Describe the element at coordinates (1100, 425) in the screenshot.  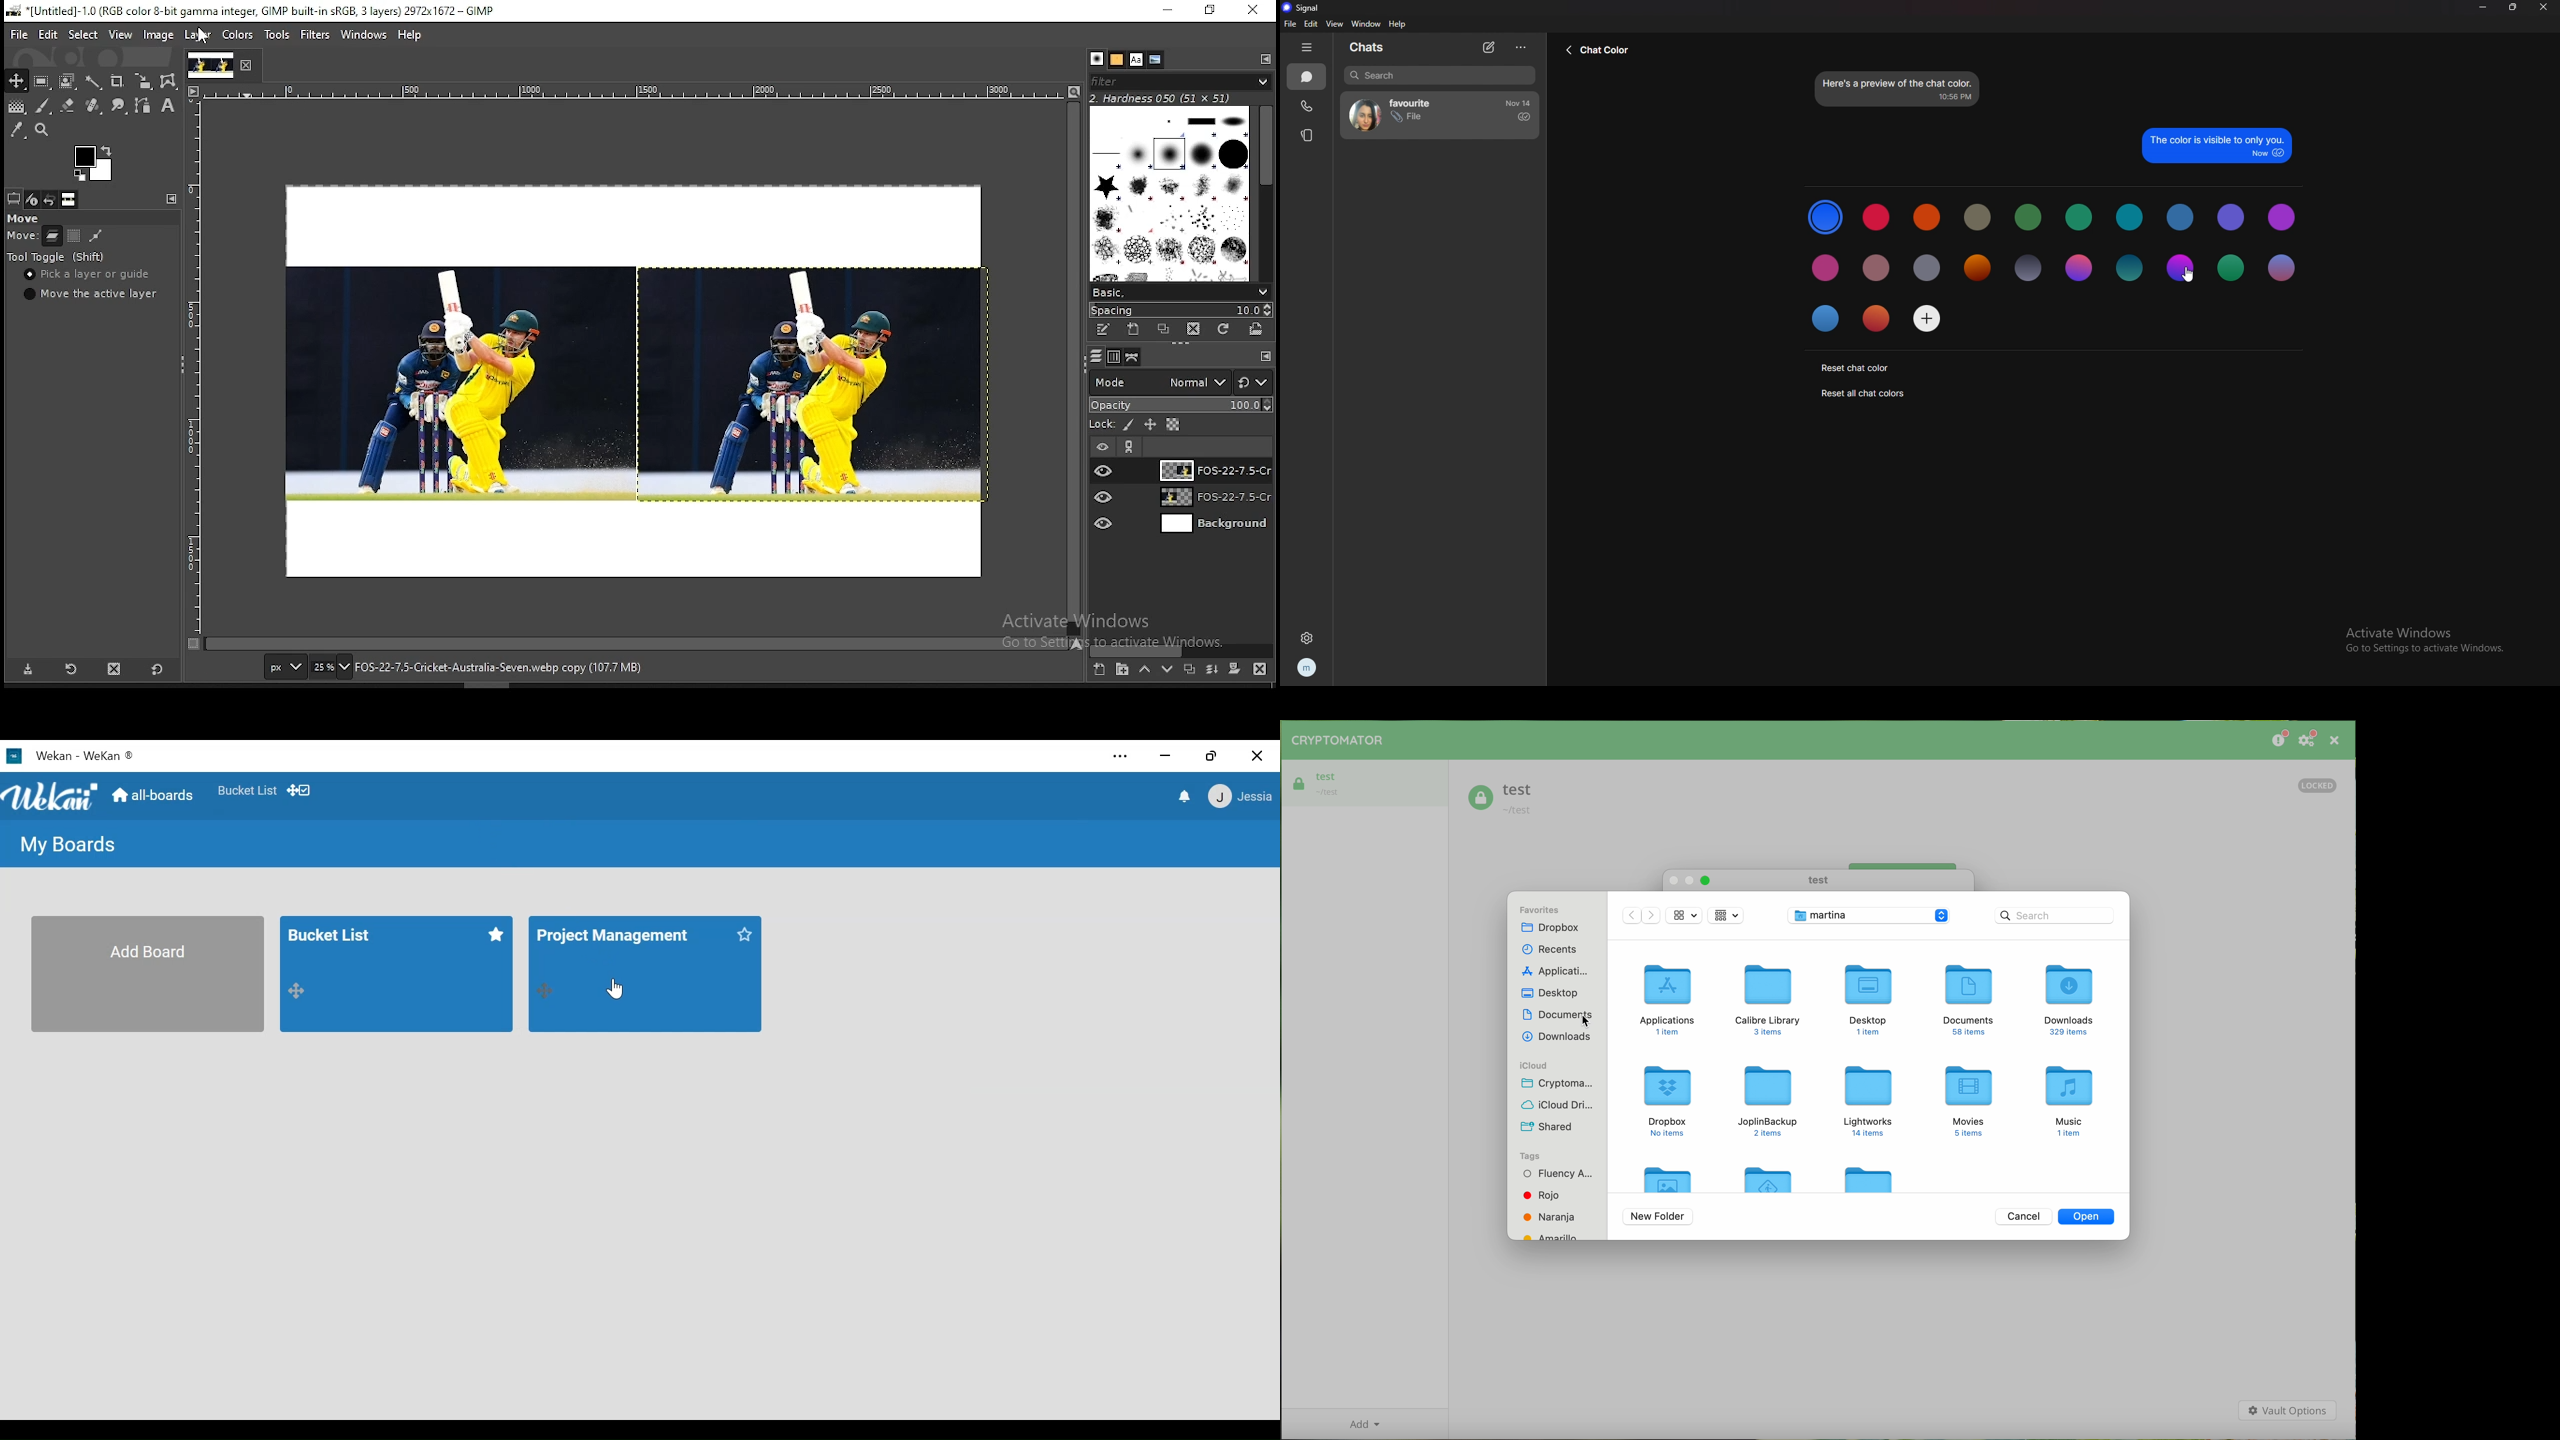
I see `lock` at that location.